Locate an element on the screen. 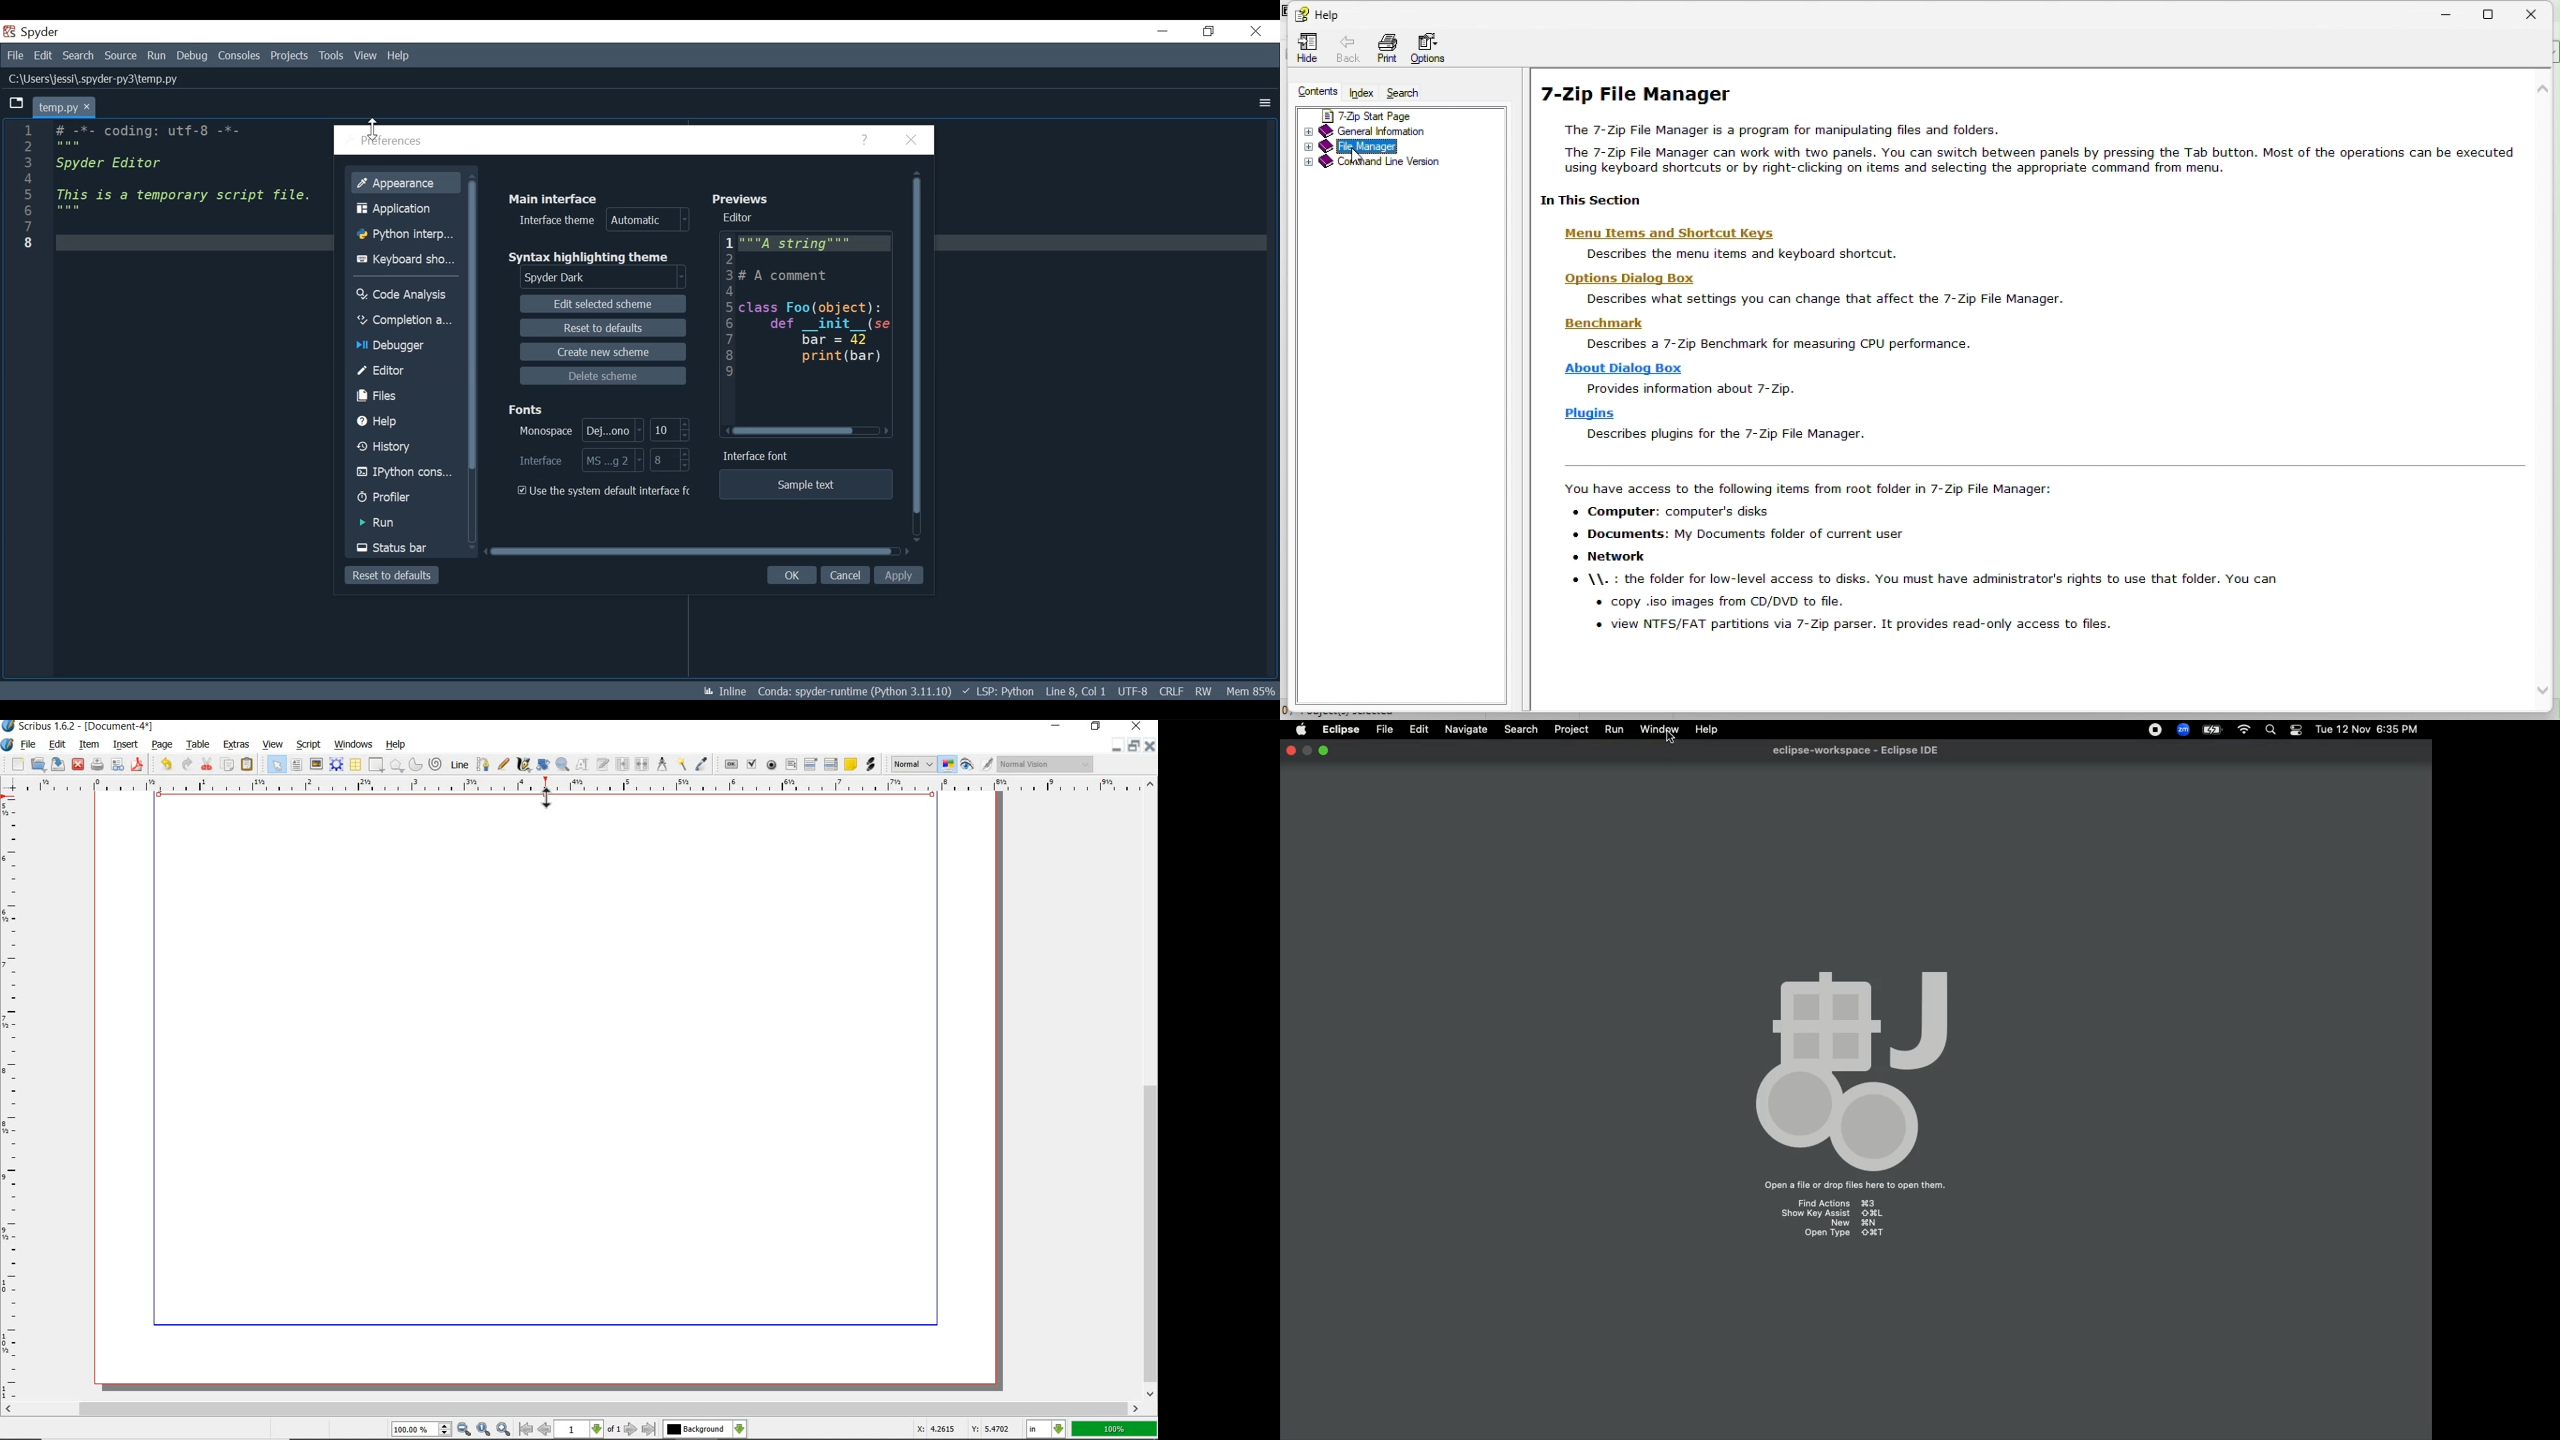  Edit is located at coordinates (45, 56).